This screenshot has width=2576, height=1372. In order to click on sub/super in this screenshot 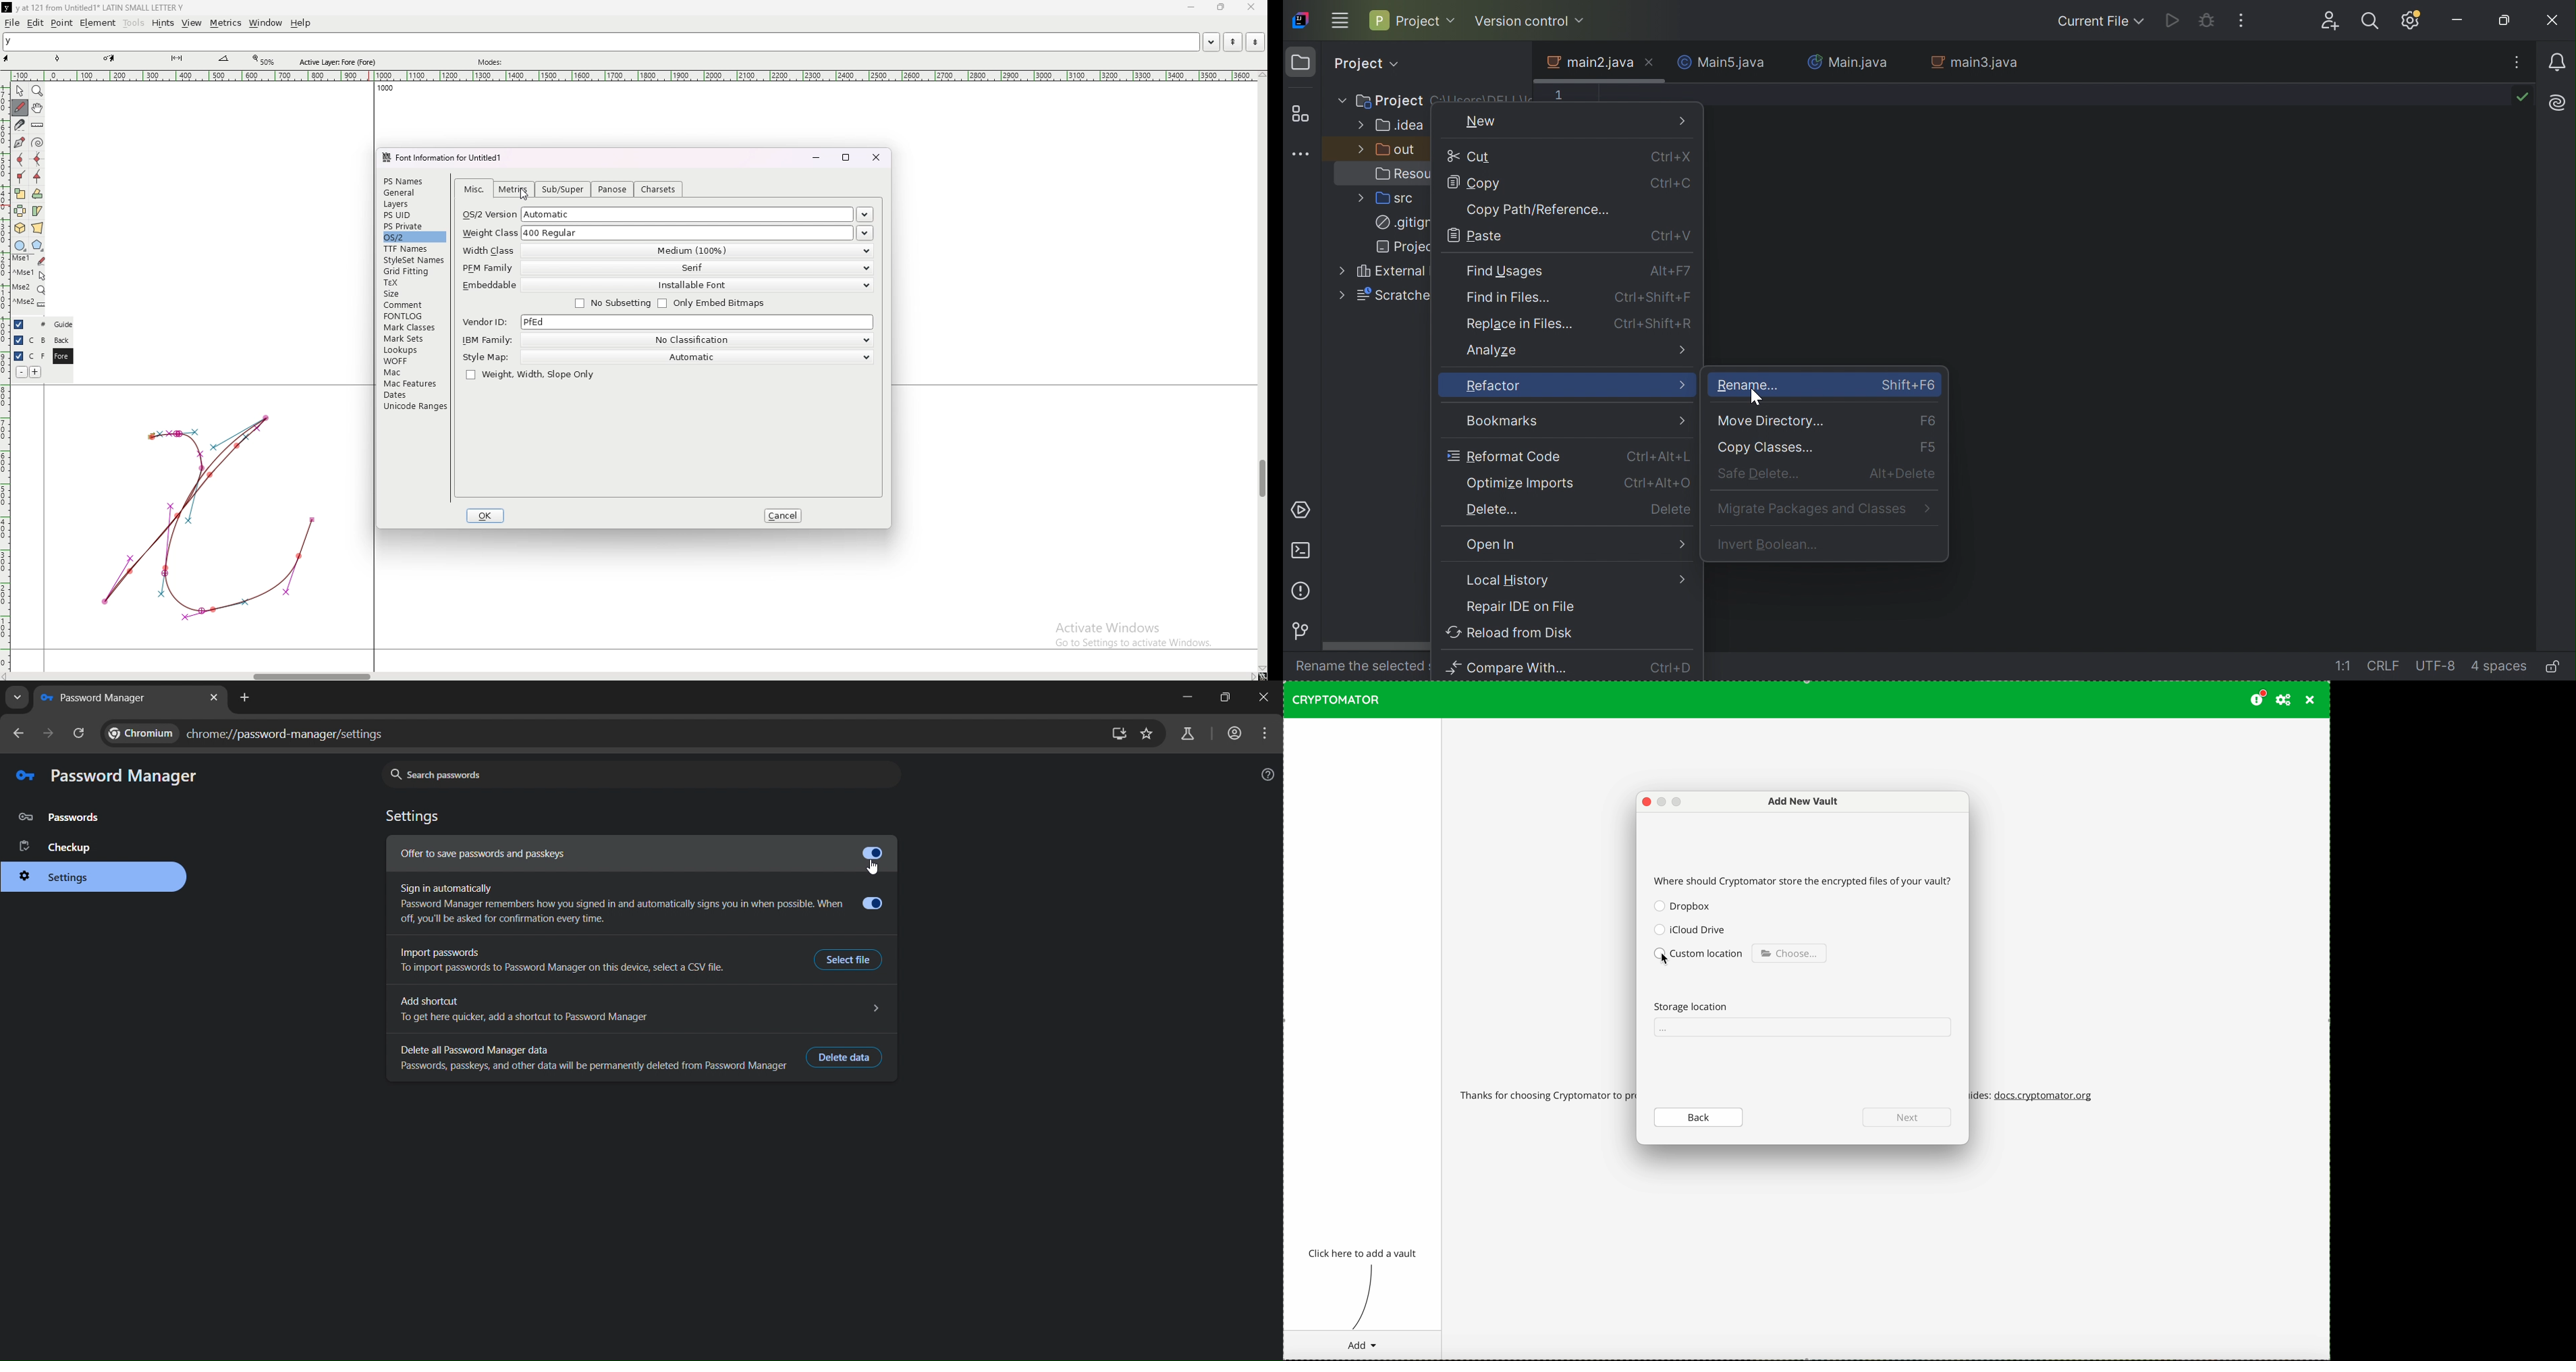, I will do `click(564, 190)`.